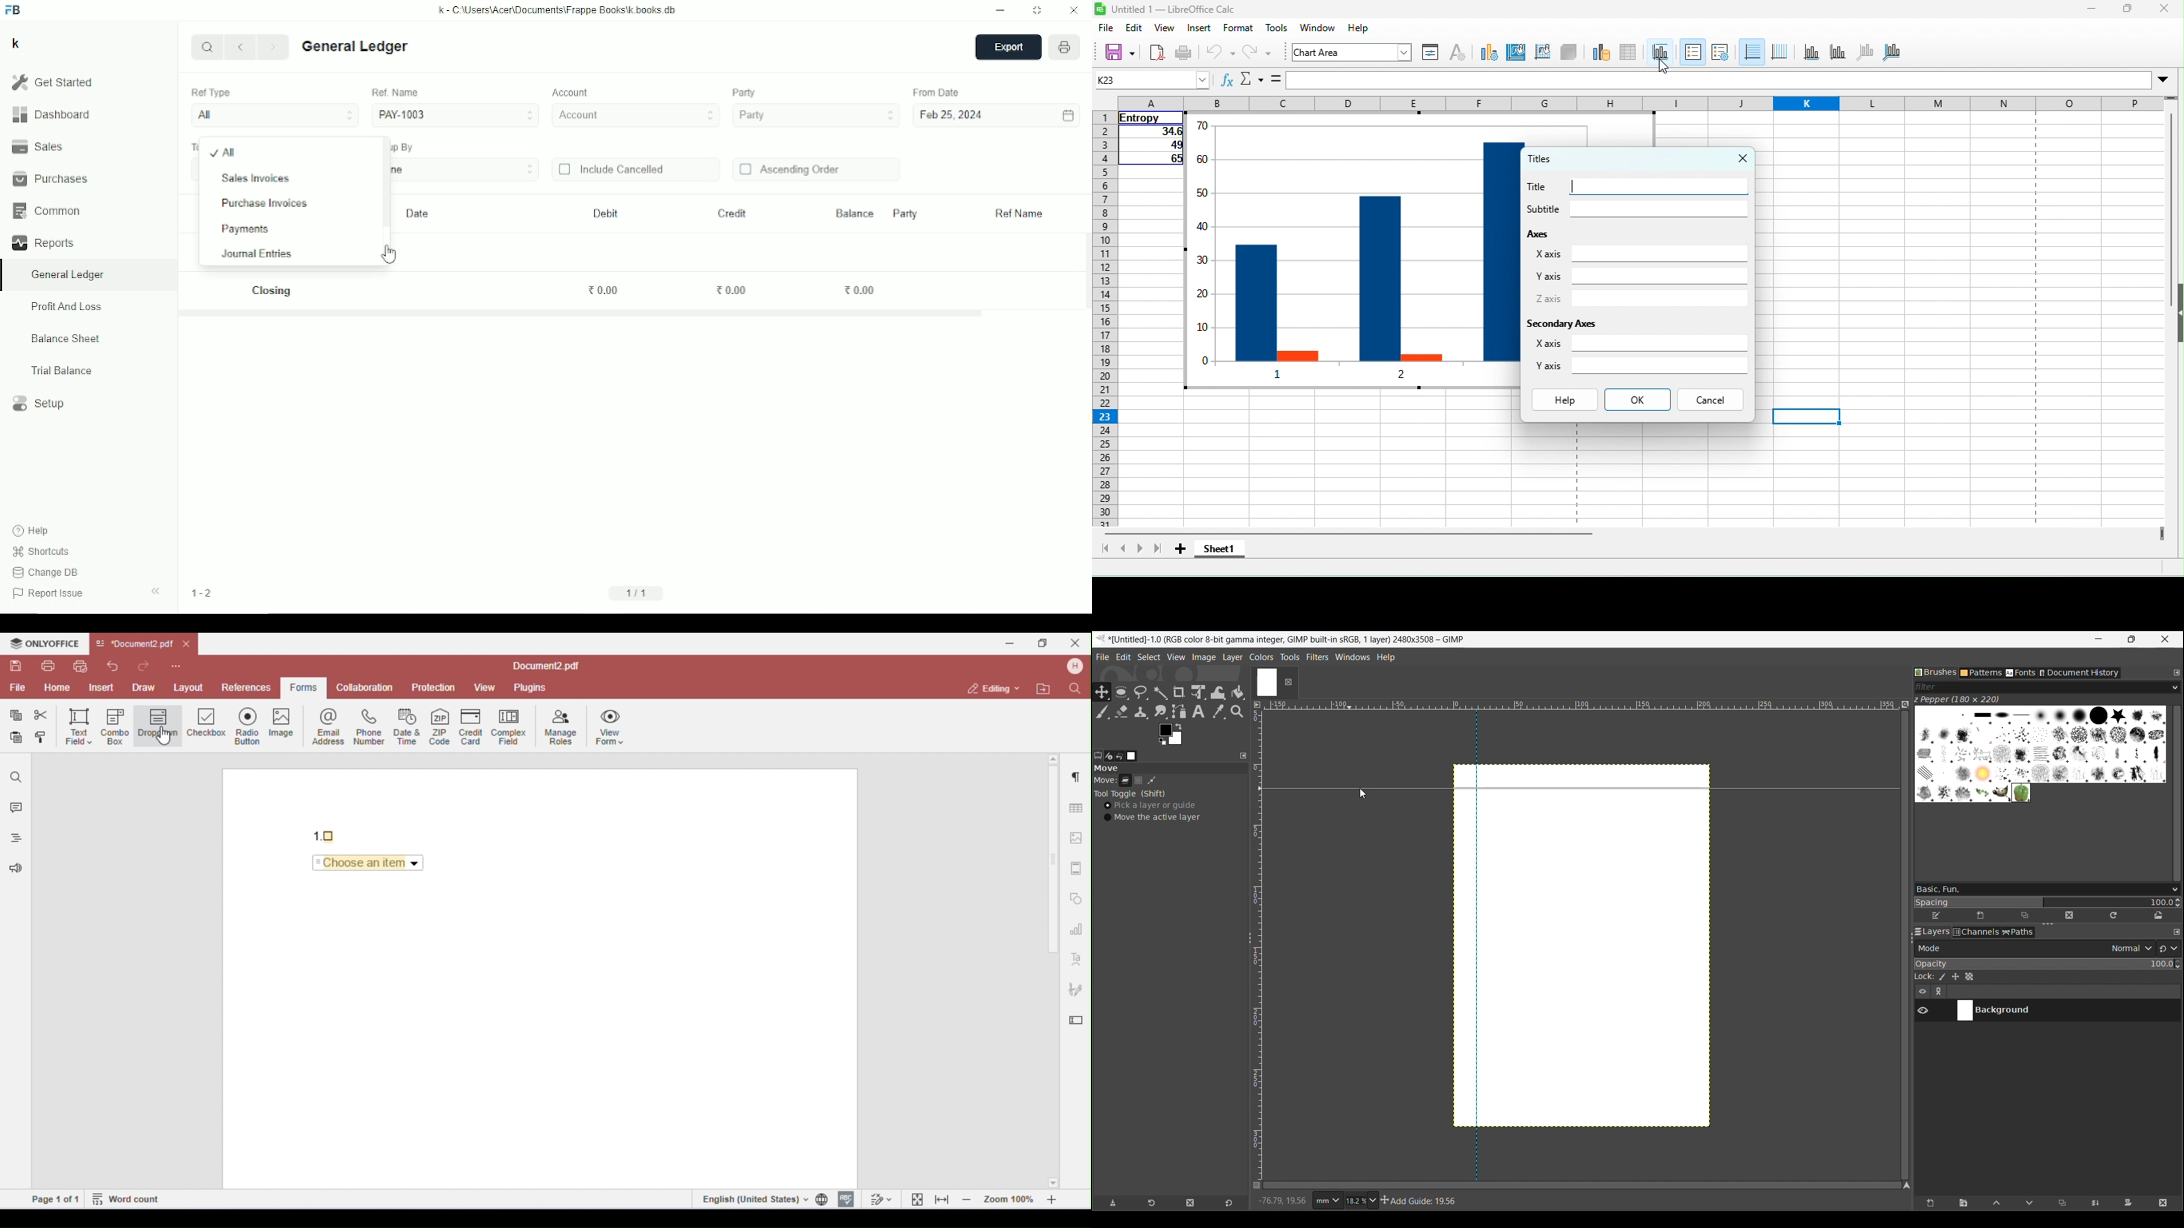 The width and height of the screenshot is (2184, 1232). I want to click on Party, so click(744, 93).